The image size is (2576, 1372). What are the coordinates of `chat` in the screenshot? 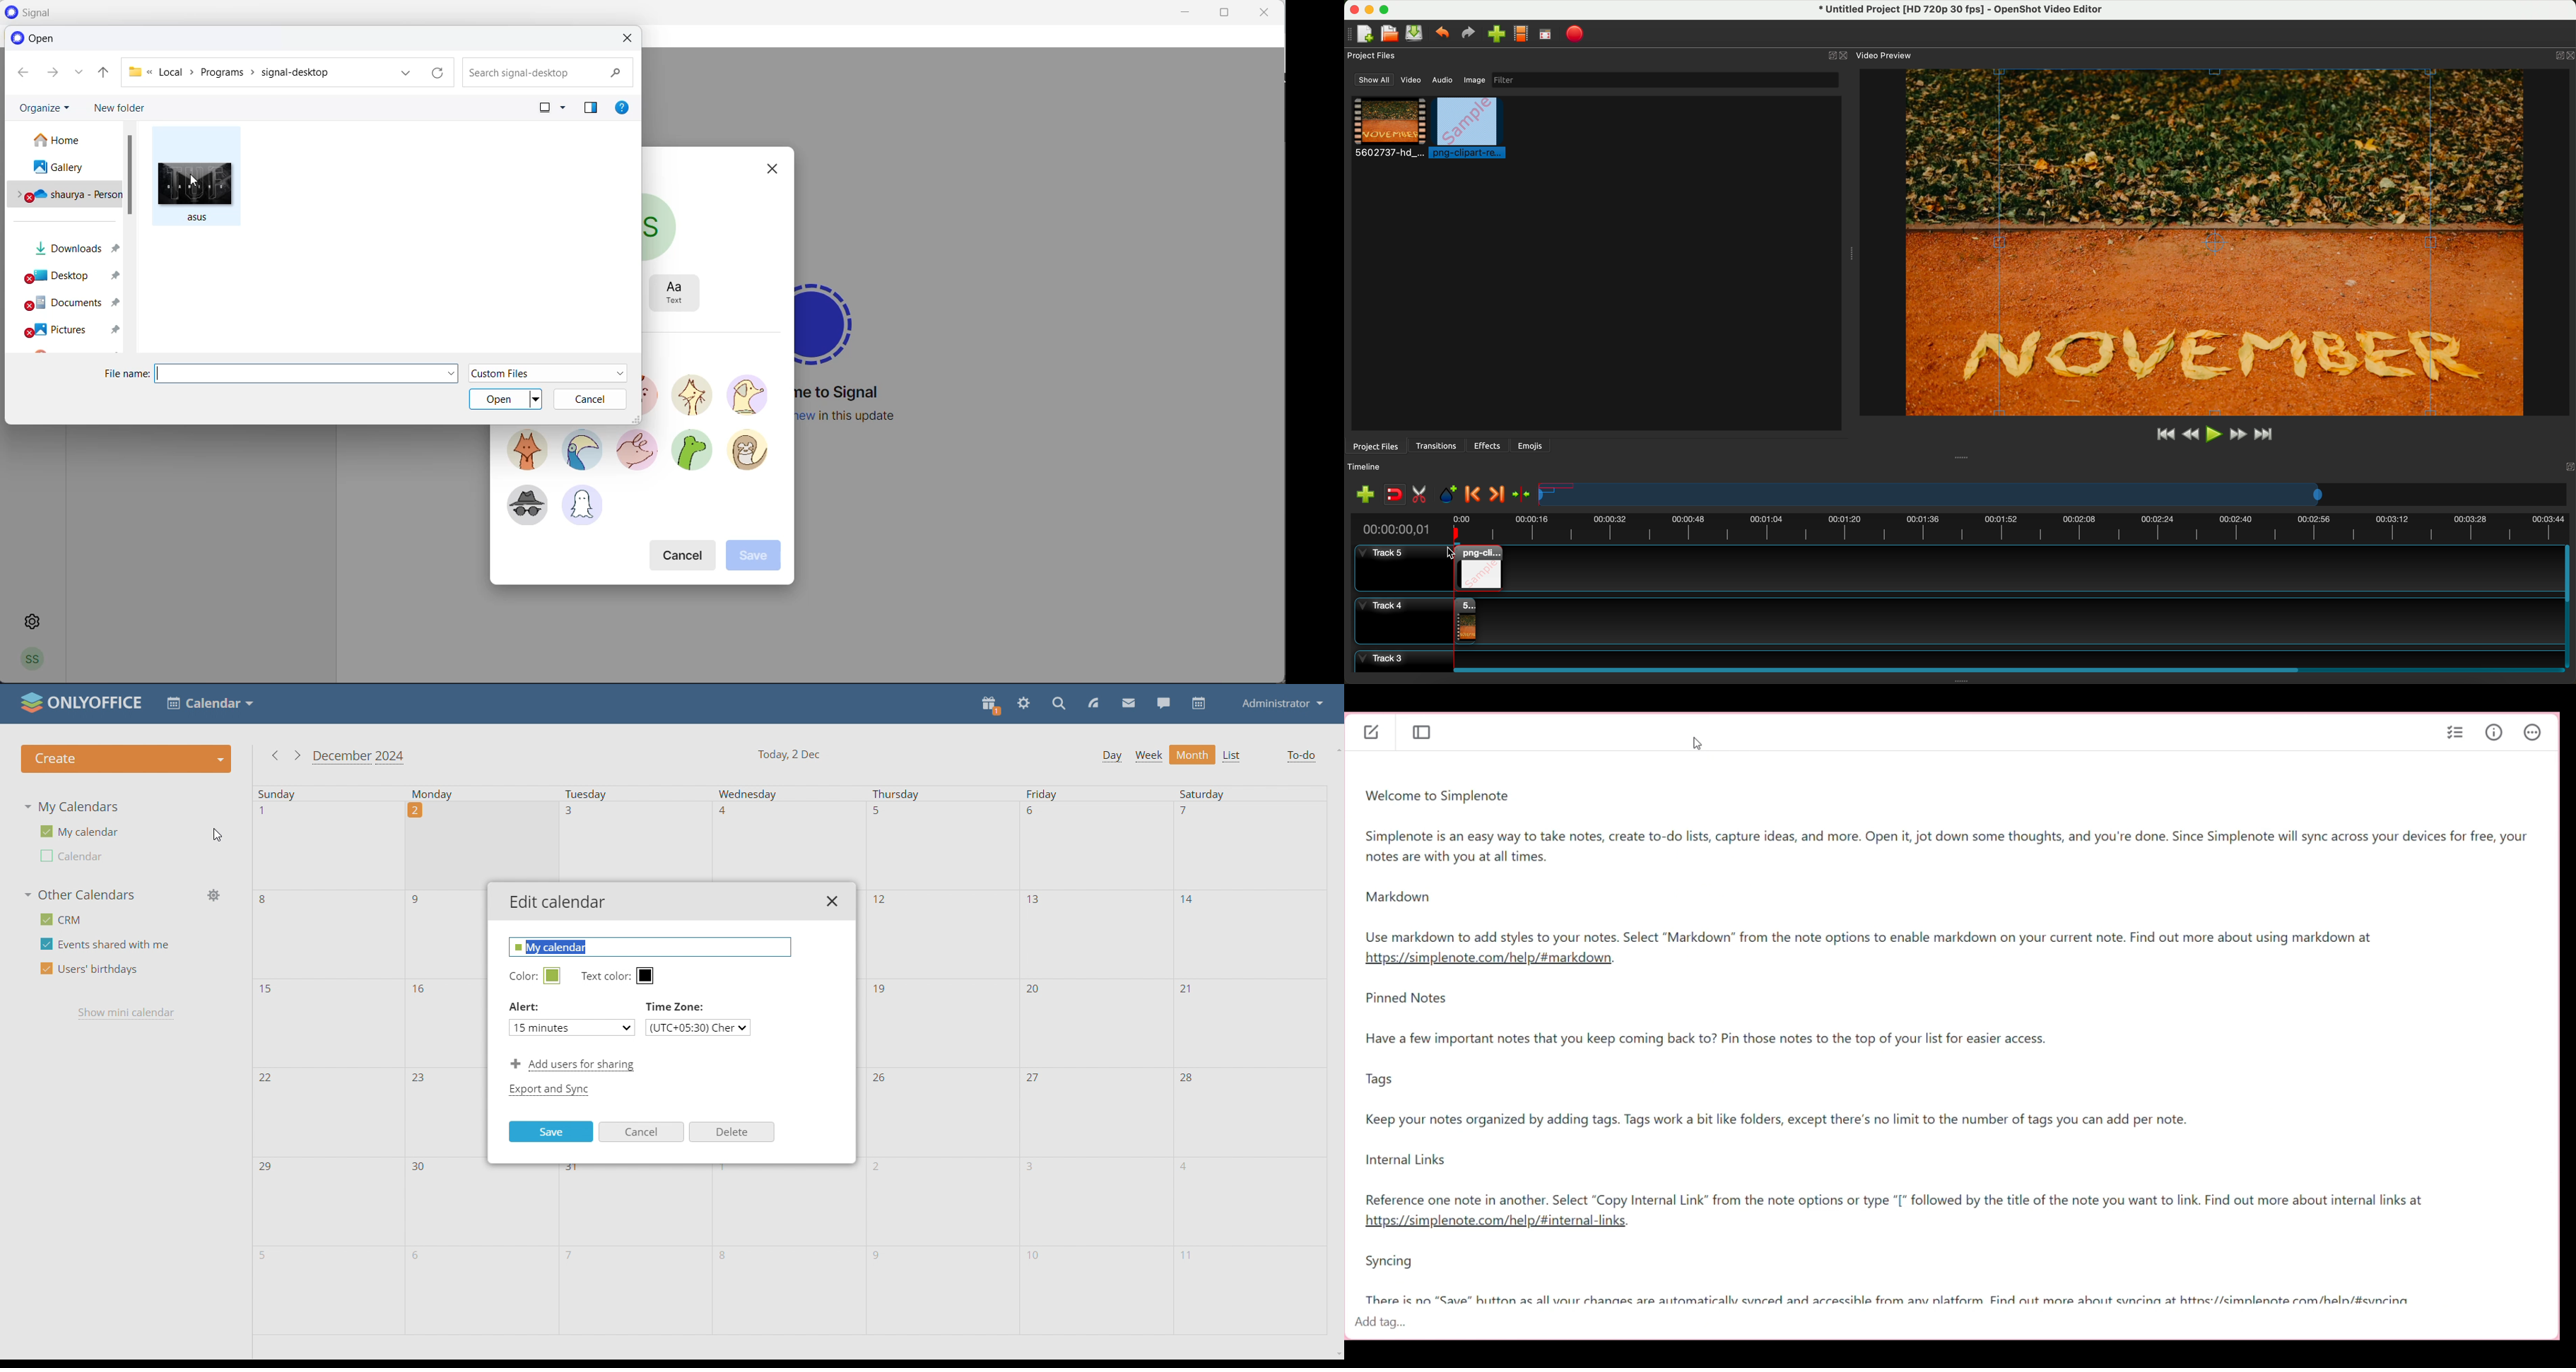 It's located at (1164, 704).